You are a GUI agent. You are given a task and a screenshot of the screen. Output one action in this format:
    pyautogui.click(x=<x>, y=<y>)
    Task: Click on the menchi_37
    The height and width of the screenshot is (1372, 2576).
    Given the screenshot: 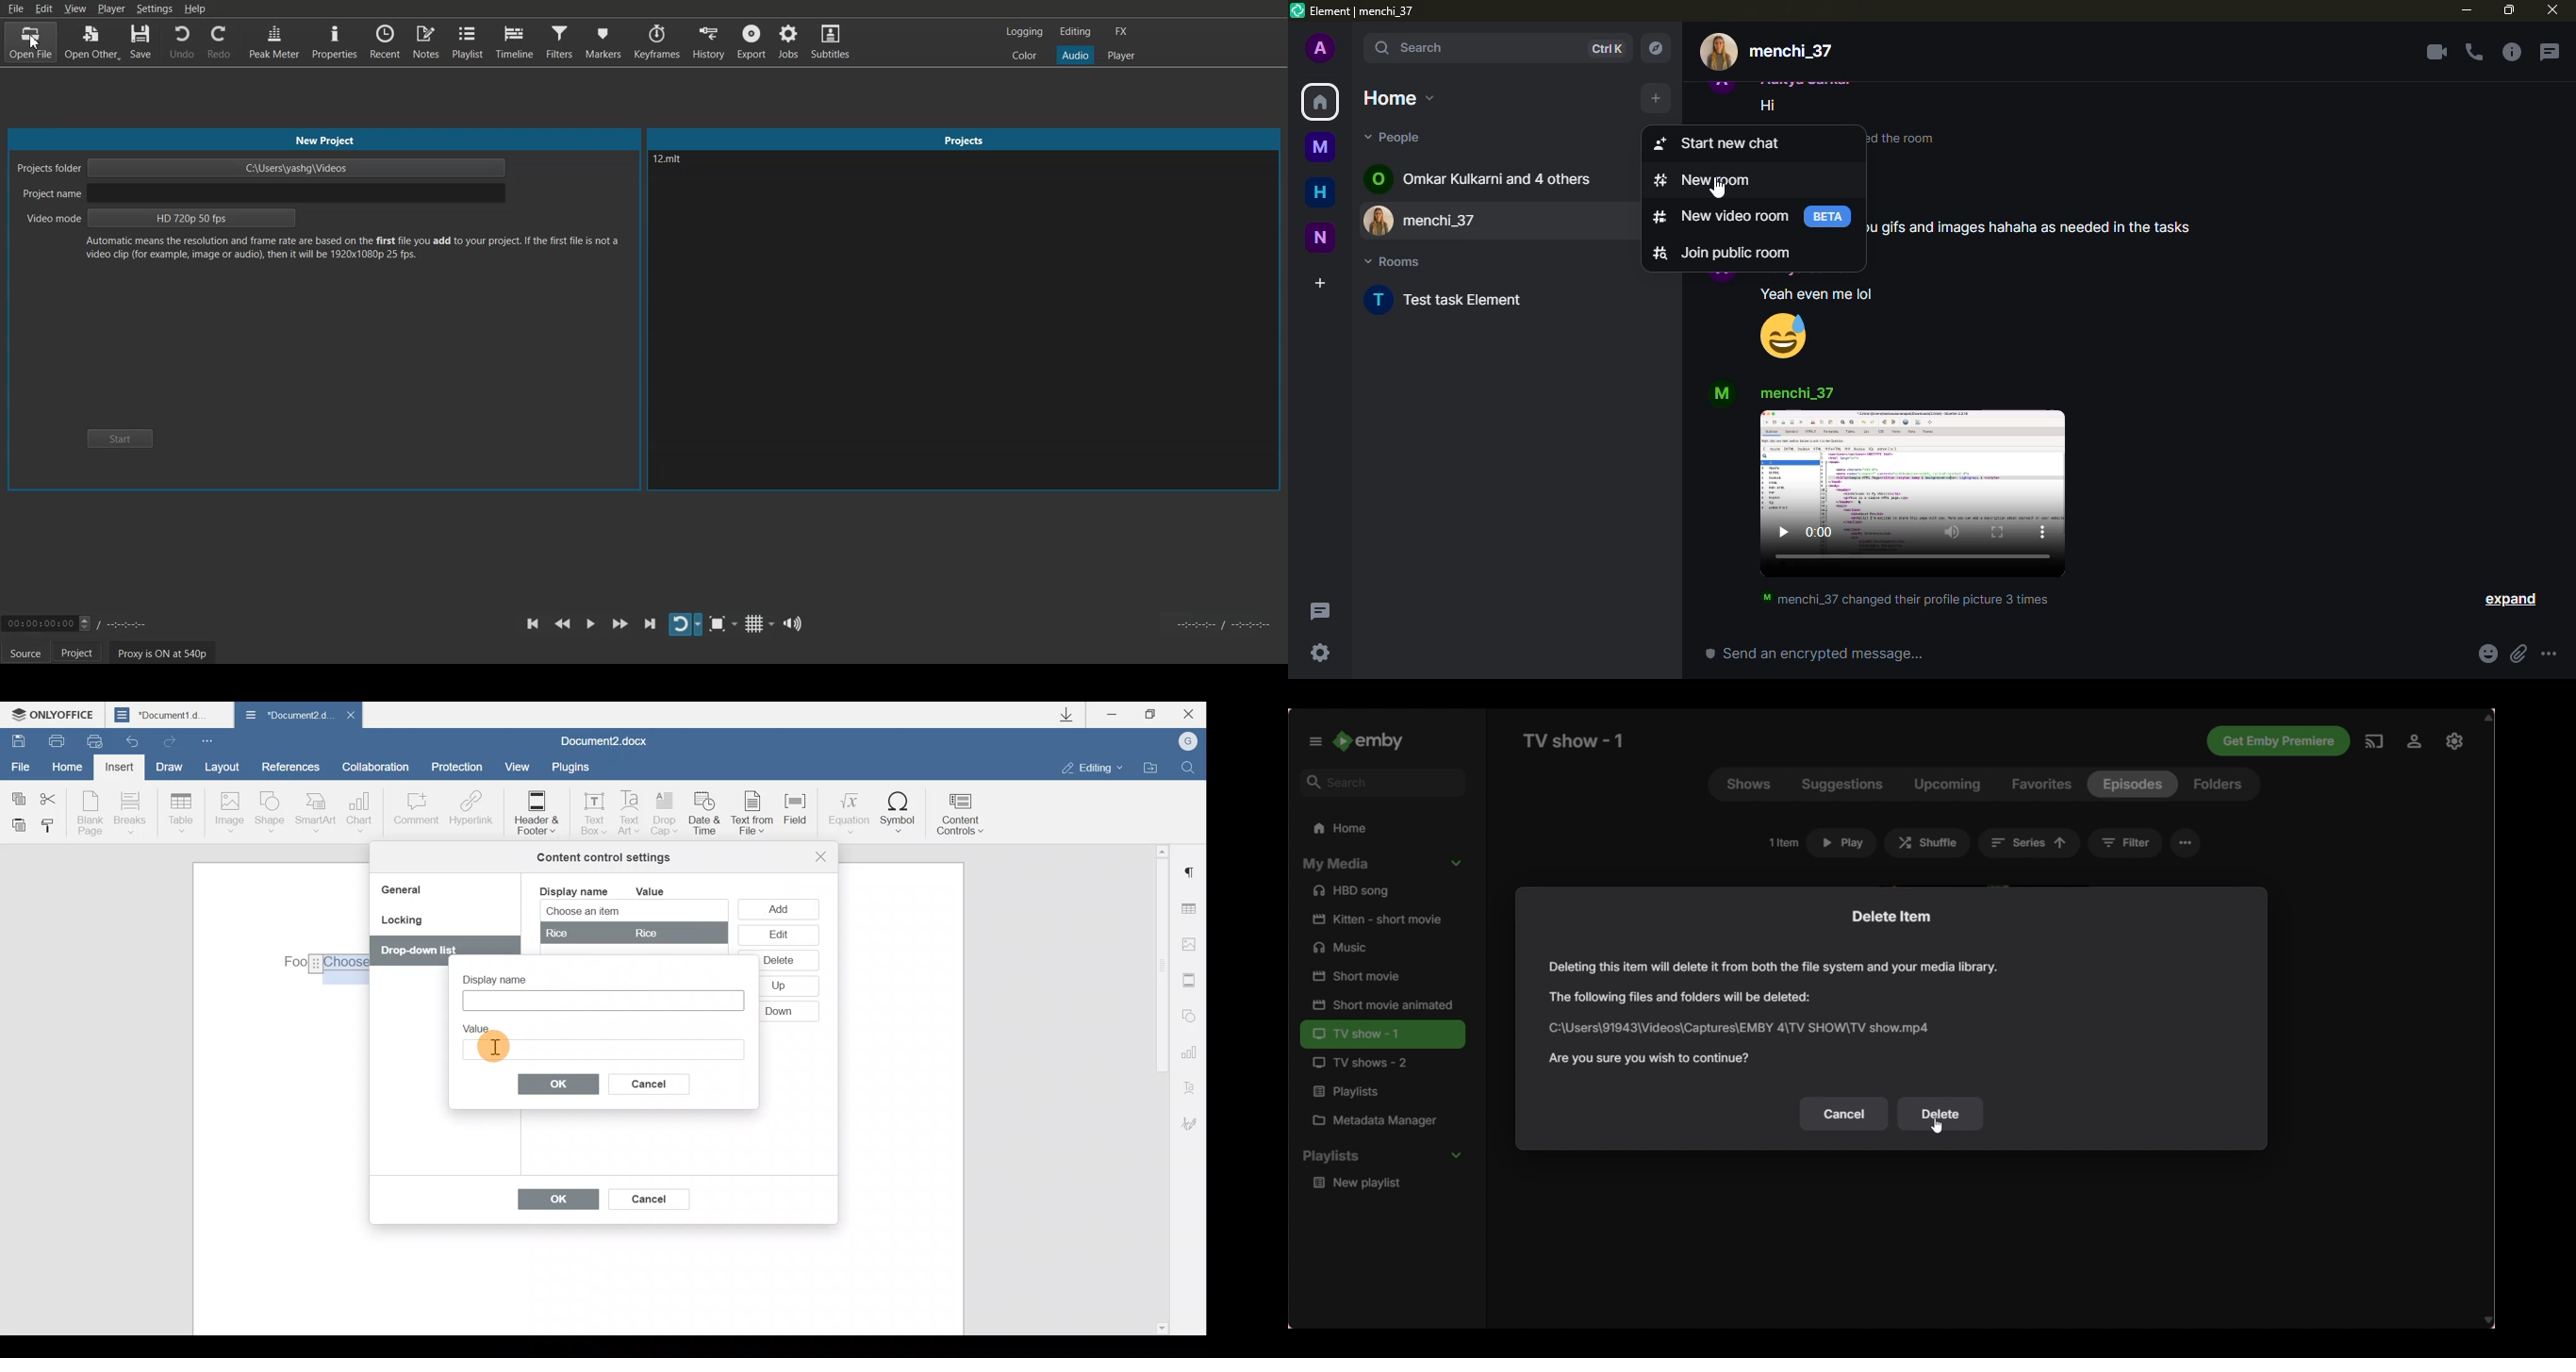 What is the action you would take?
    pyautogui.click(x=1520, y=221)
    